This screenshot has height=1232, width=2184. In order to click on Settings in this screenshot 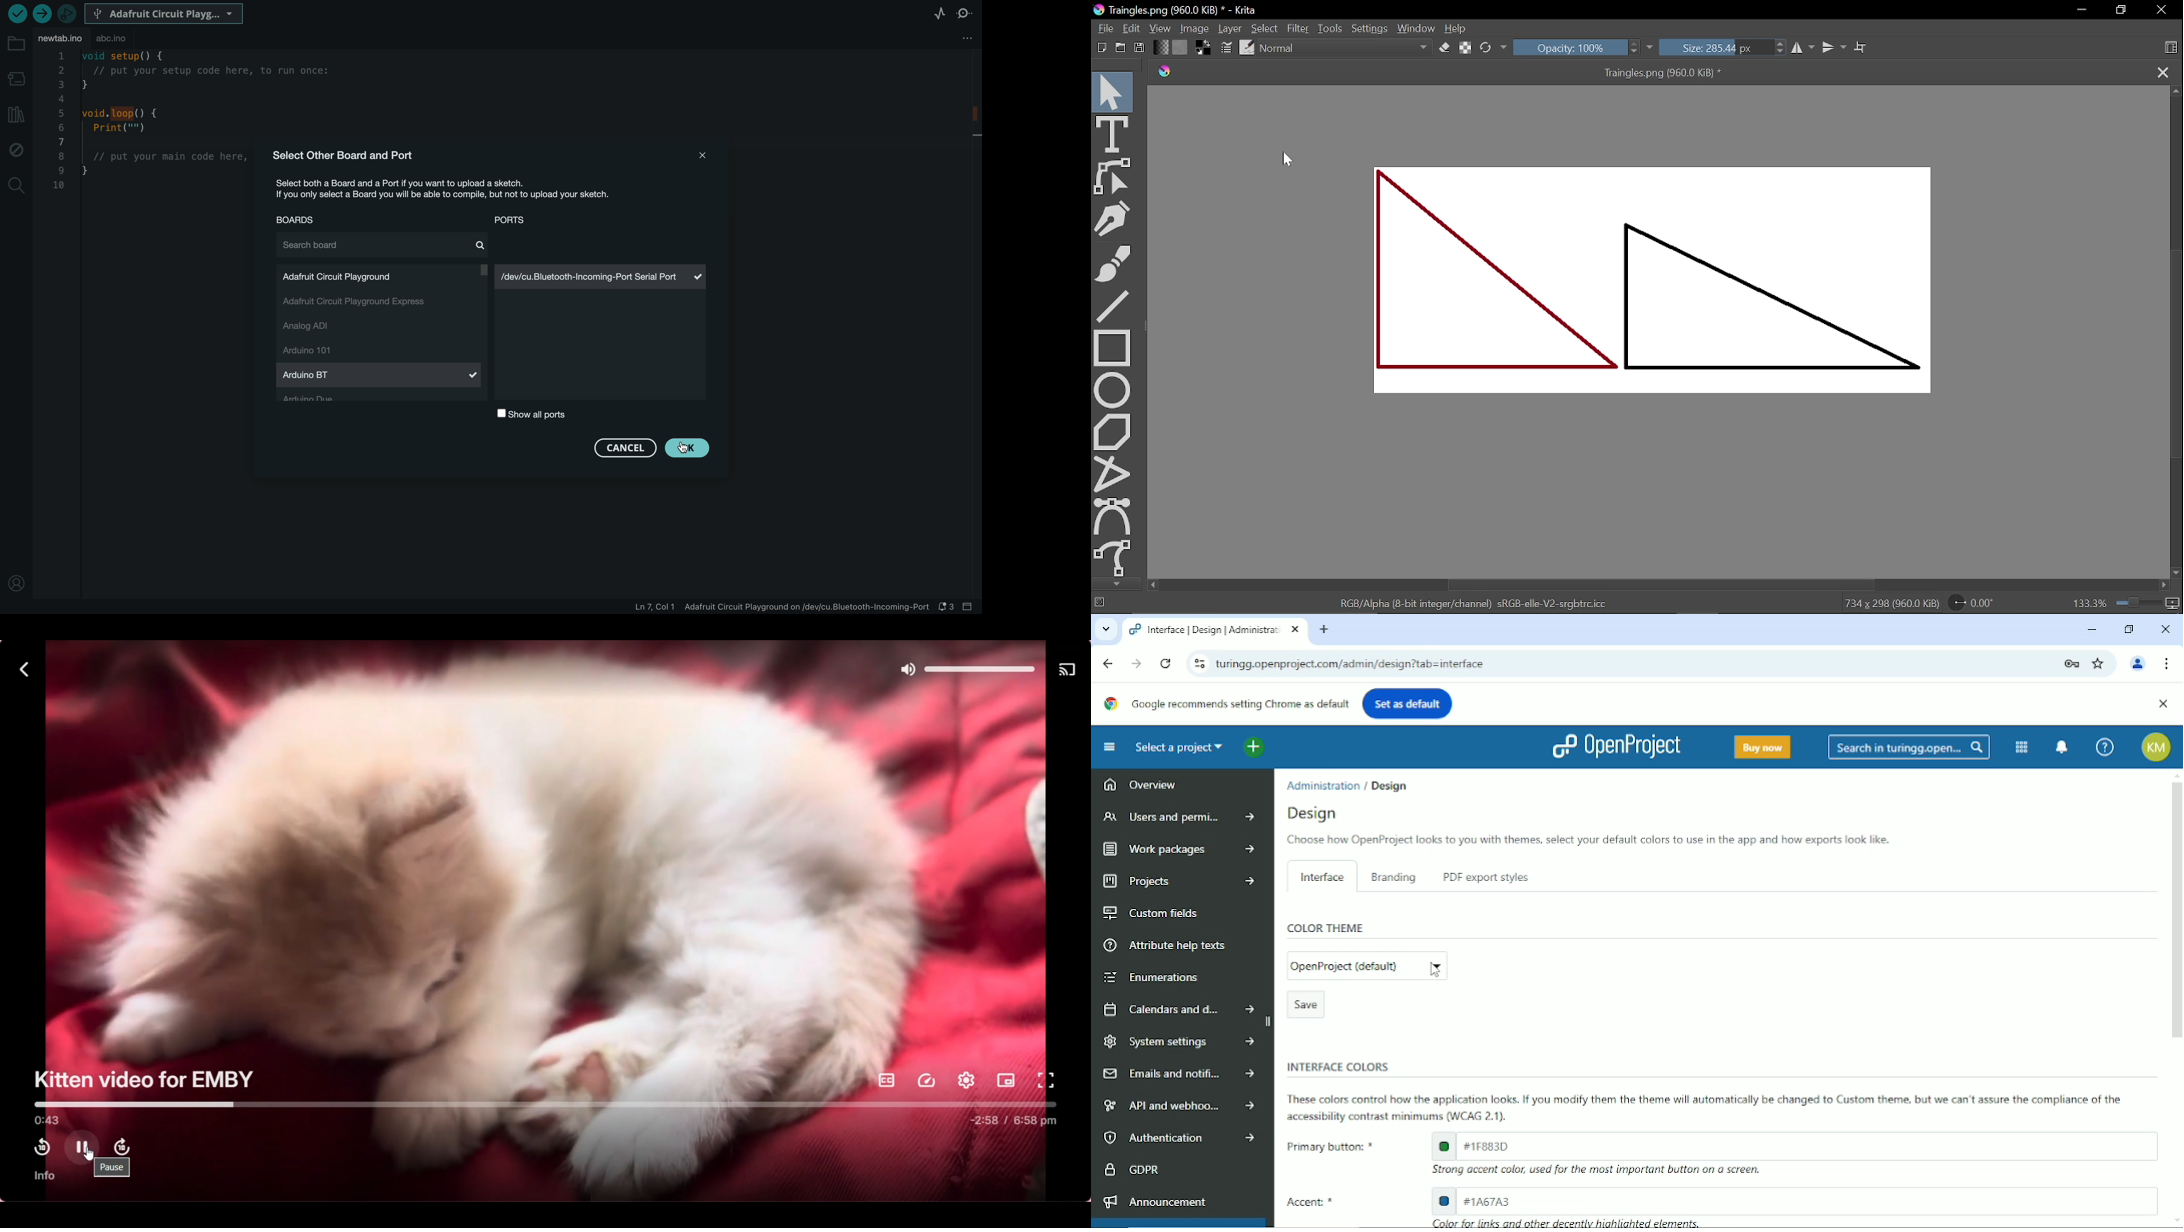, I will do `click(1370, 29)`.